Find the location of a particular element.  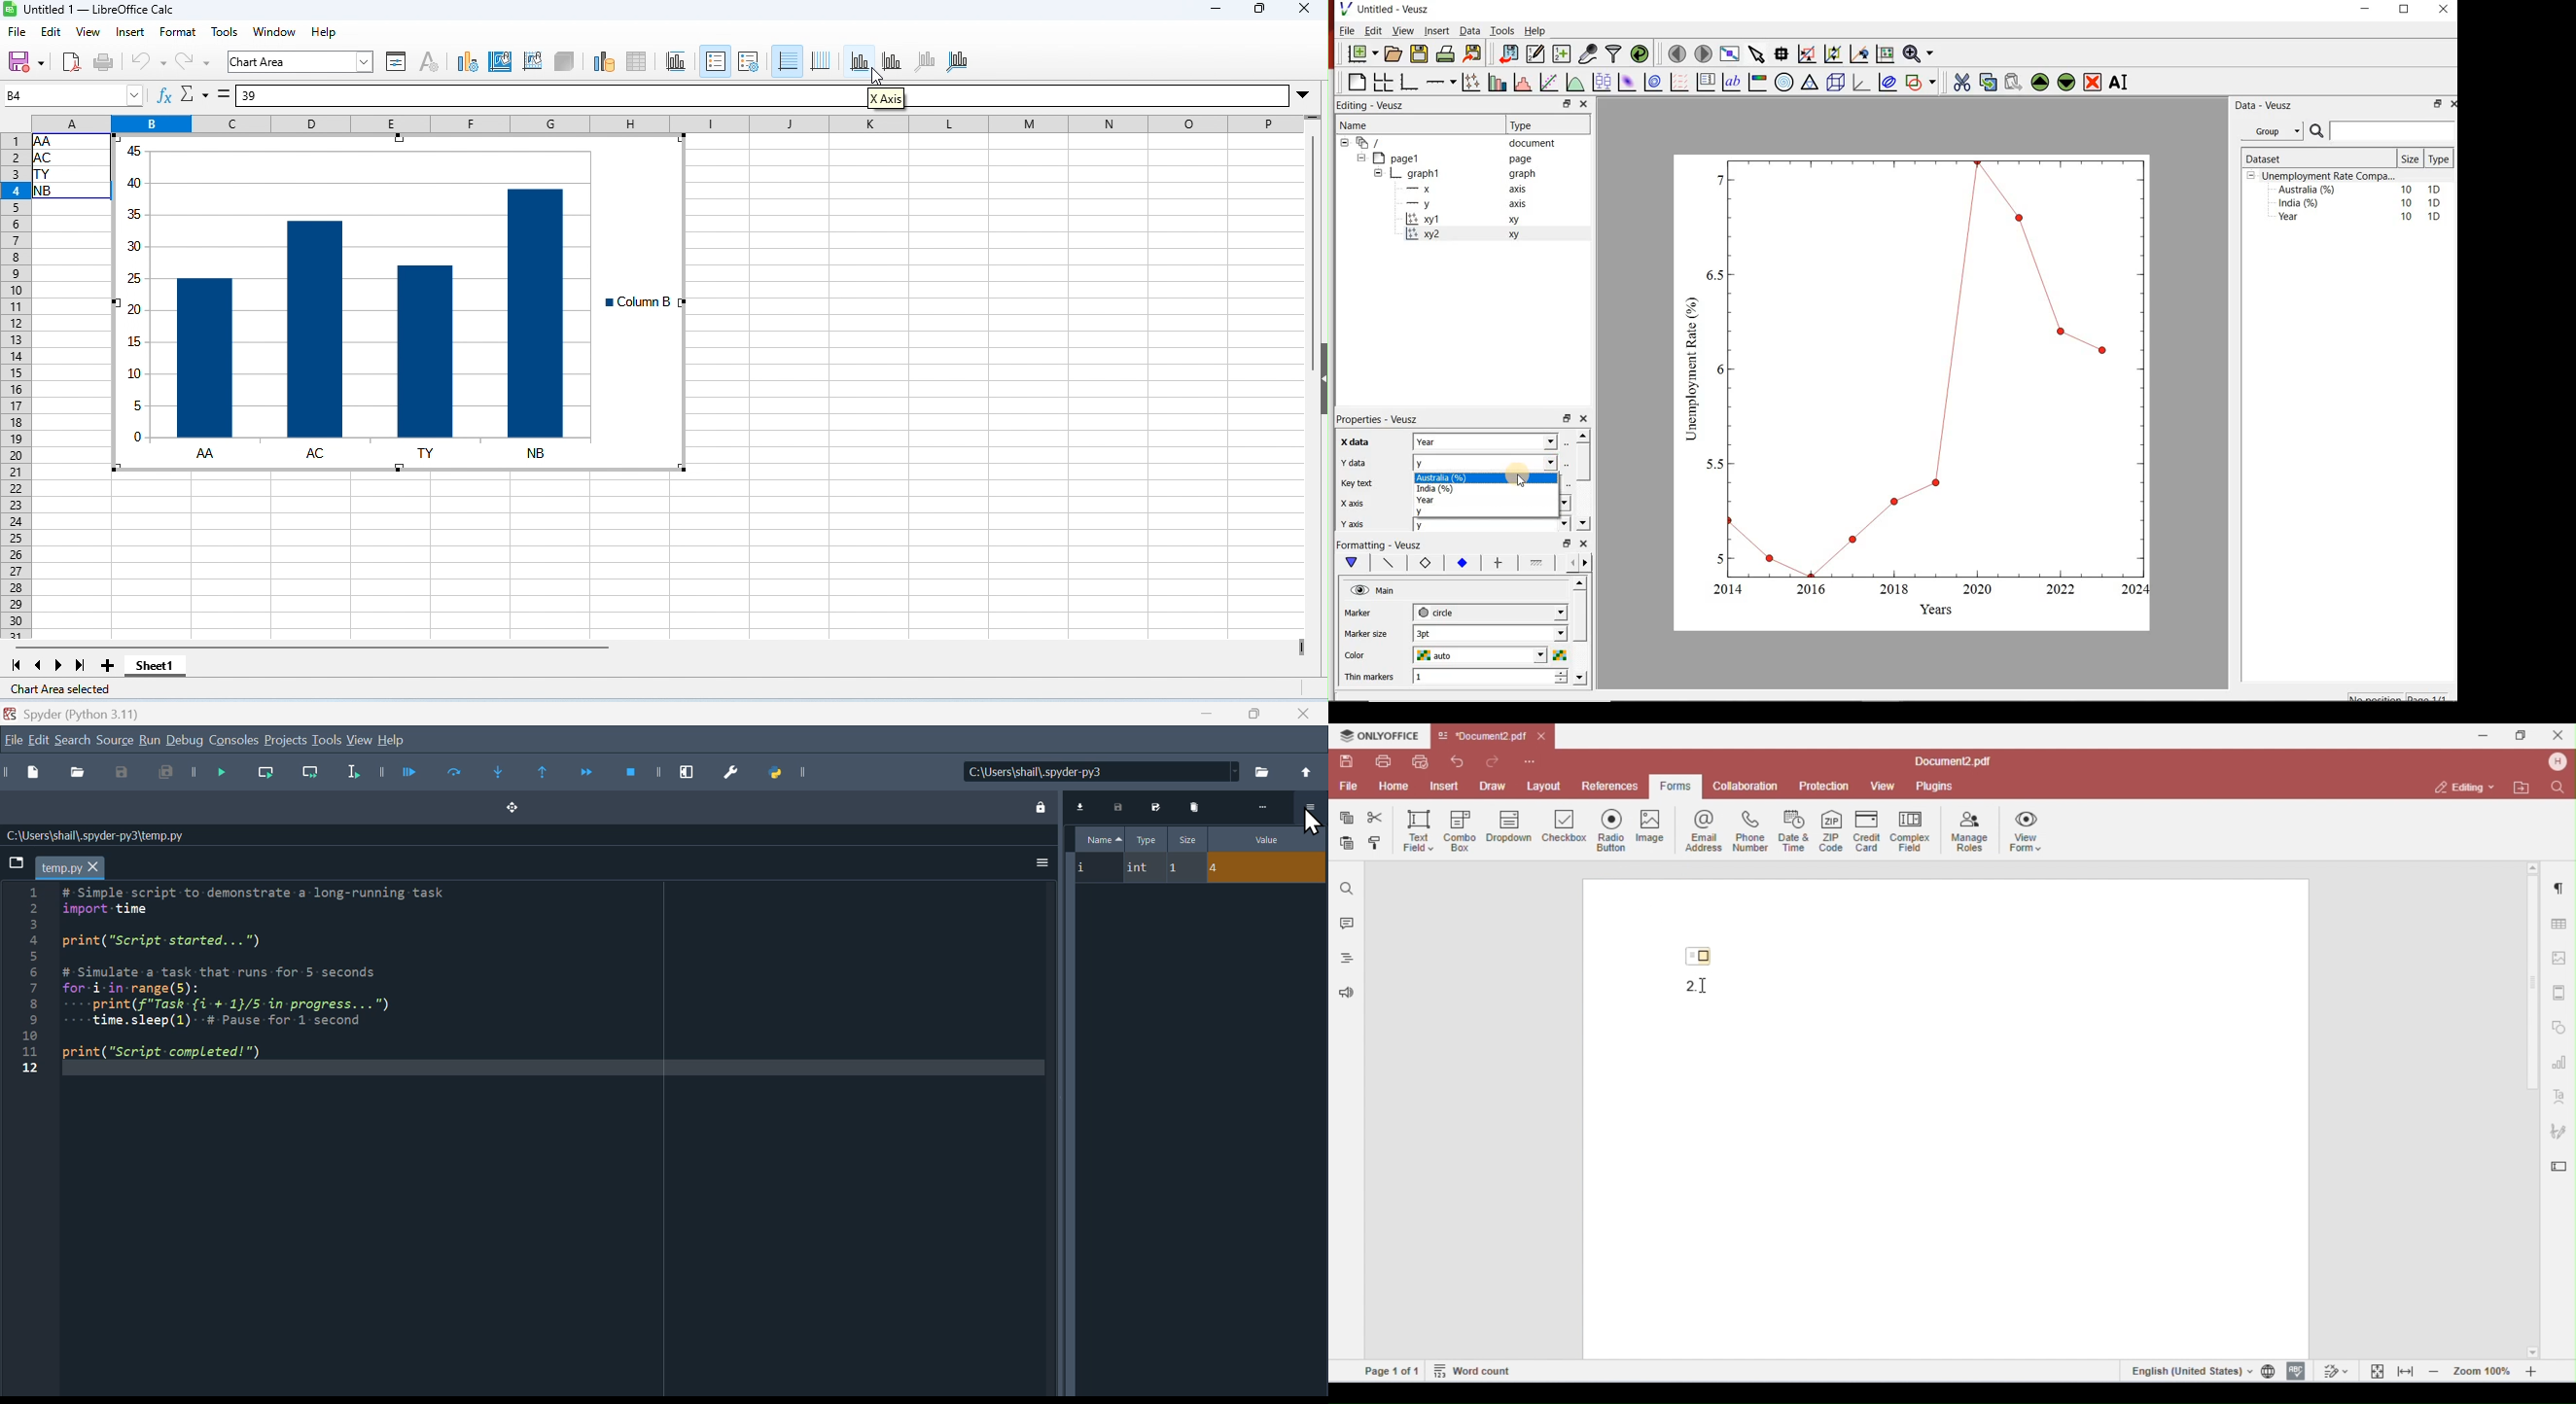

Value is located at coordinates (1253, 838).